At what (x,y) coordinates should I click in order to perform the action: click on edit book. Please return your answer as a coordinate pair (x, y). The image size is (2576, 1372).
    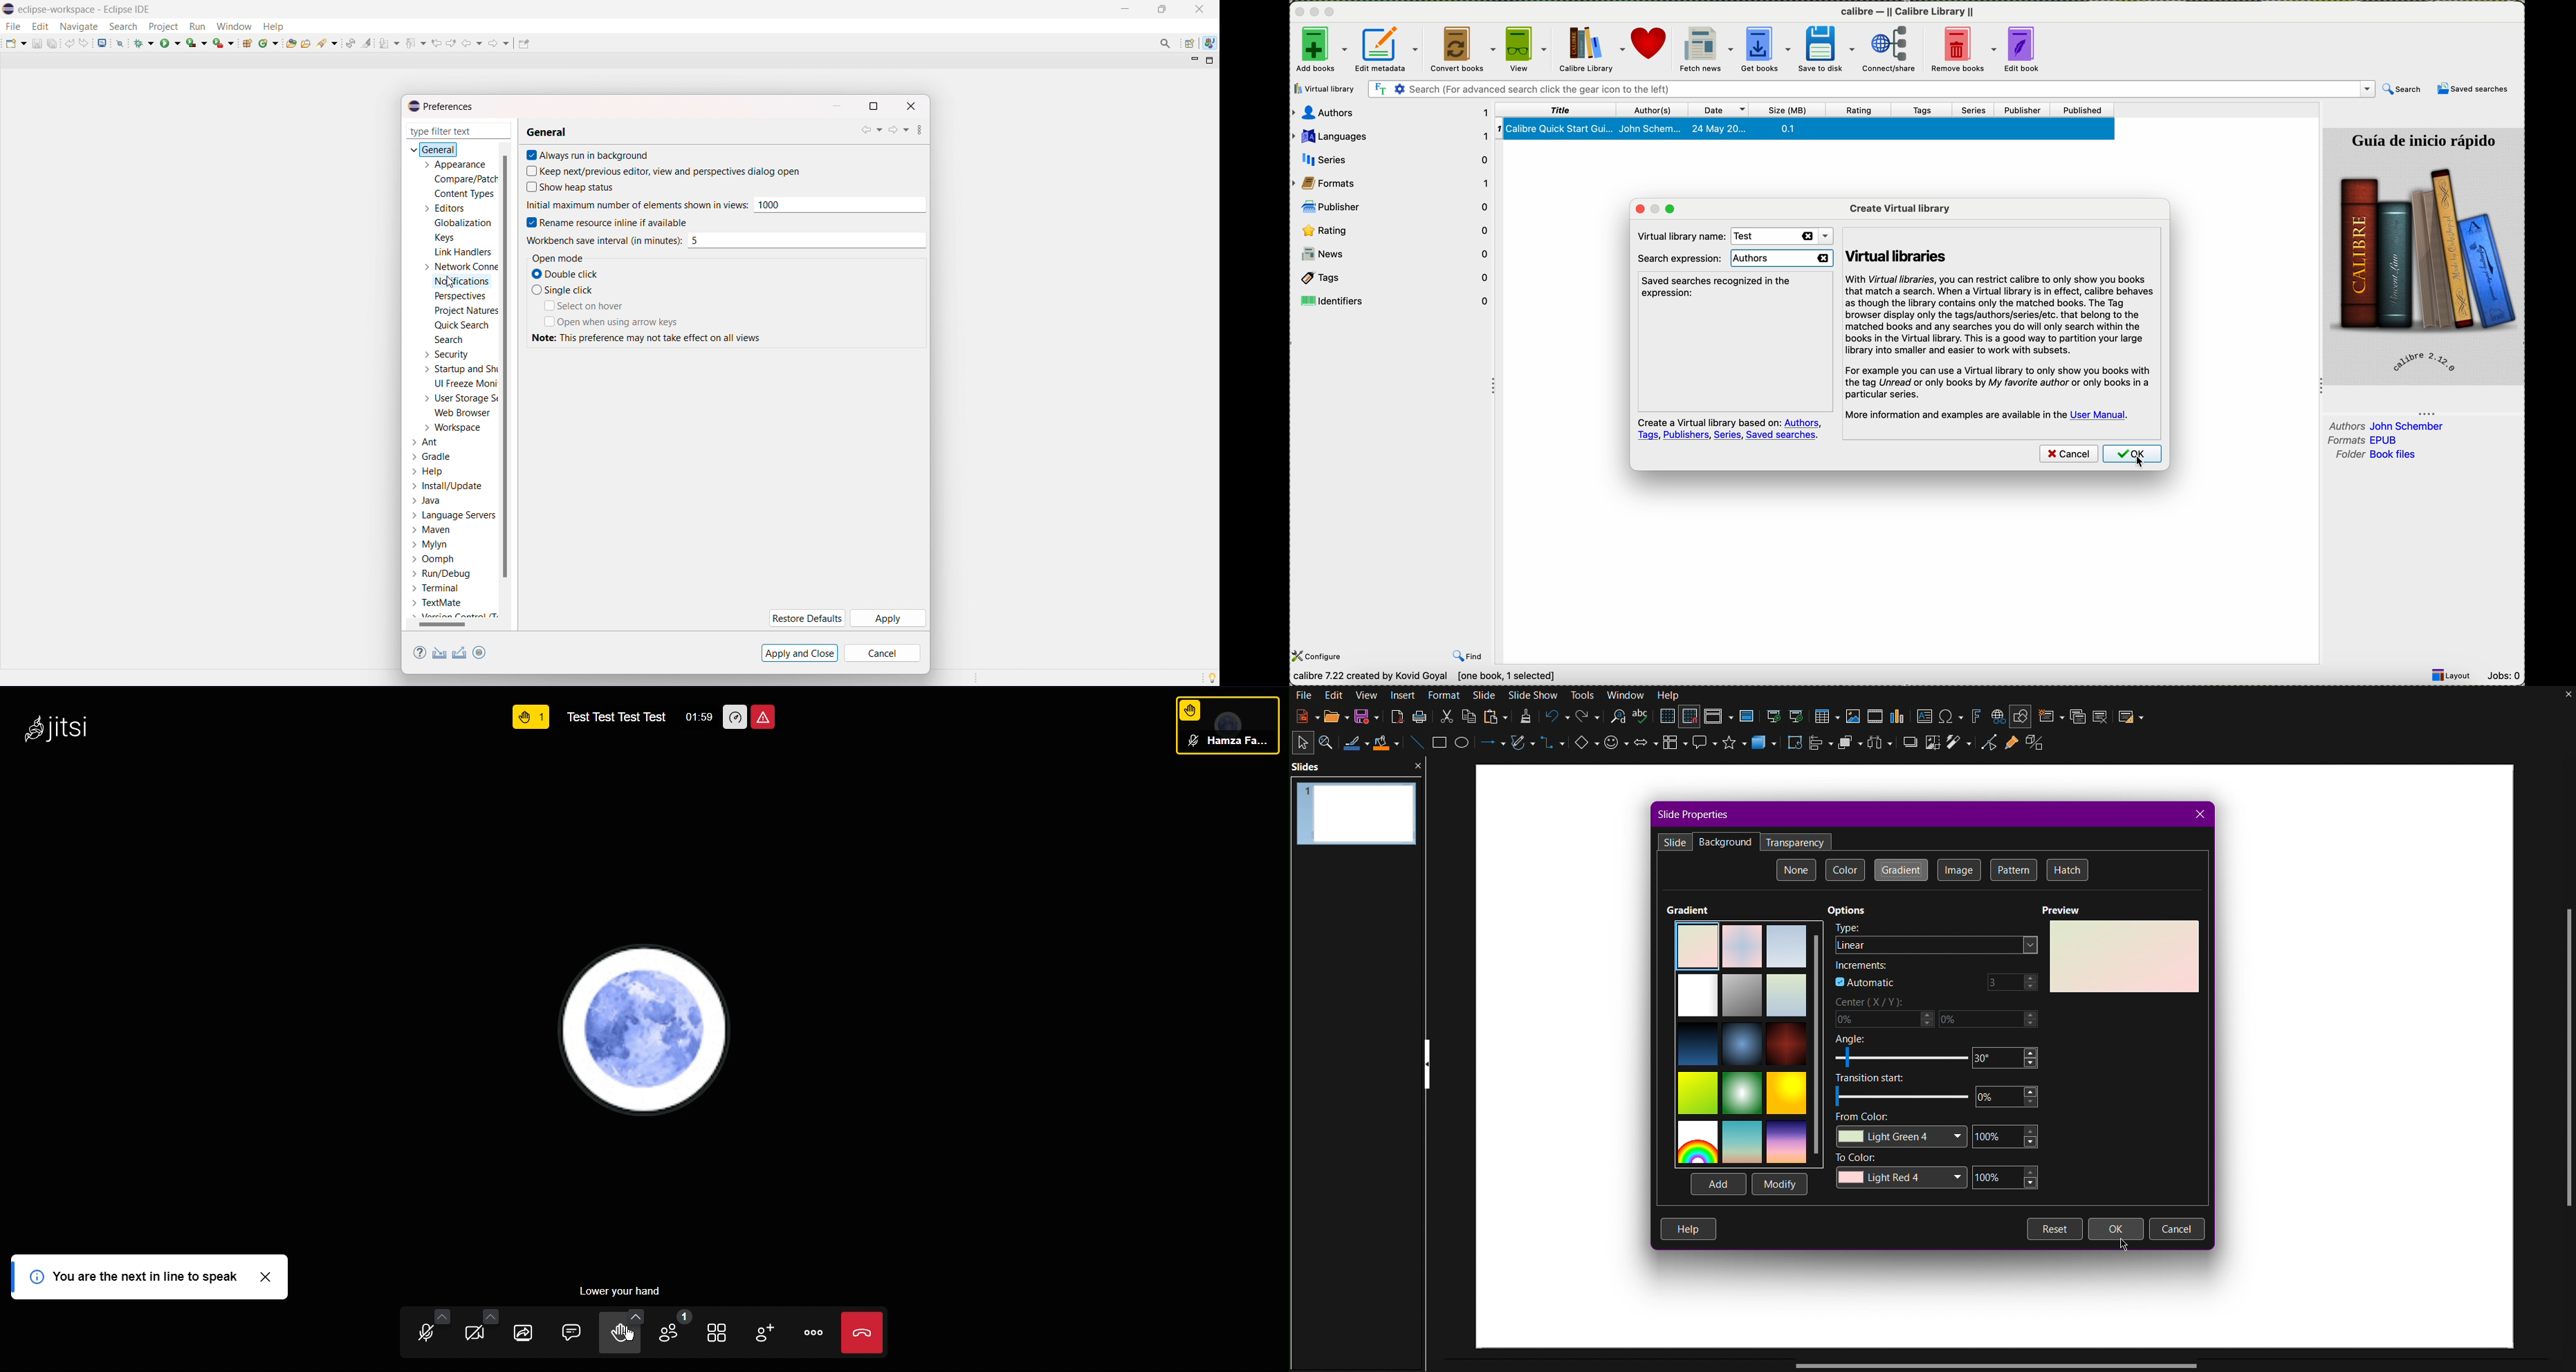
    Looking at the image, I should click on (2027, 50).